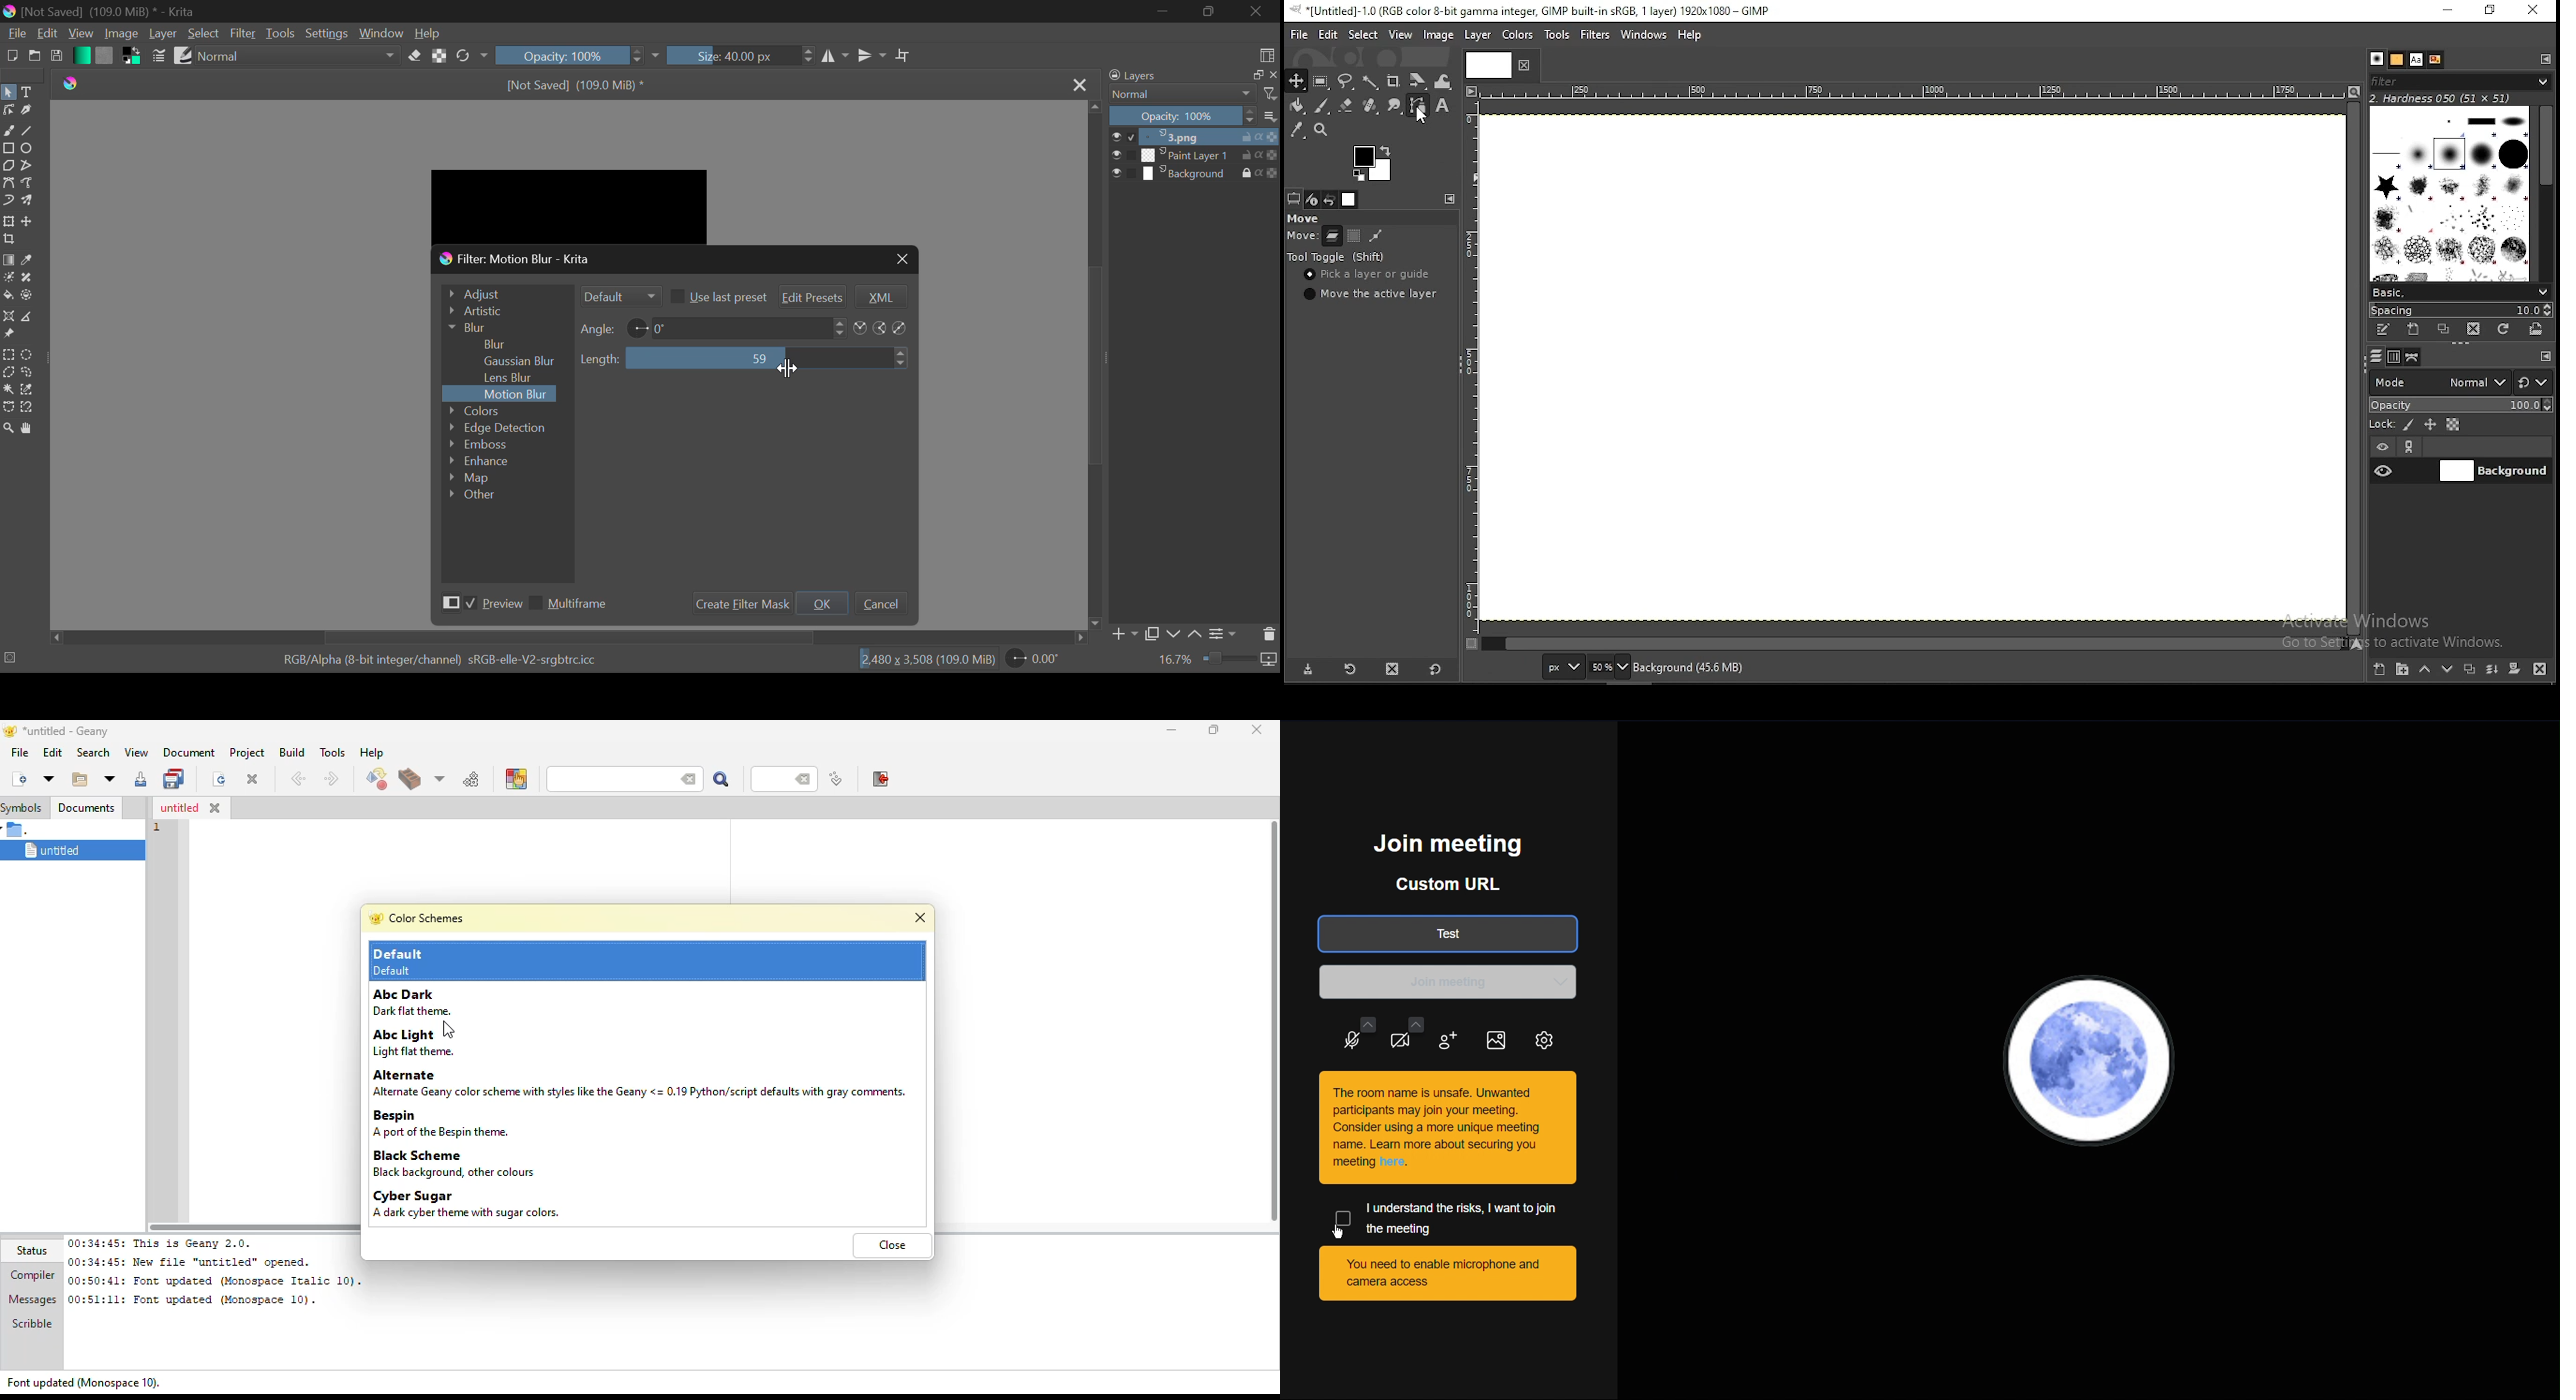 The height and width of the screenshot is (1400, 2576). I want to click on Move Layer Down, so click(1173, 634).